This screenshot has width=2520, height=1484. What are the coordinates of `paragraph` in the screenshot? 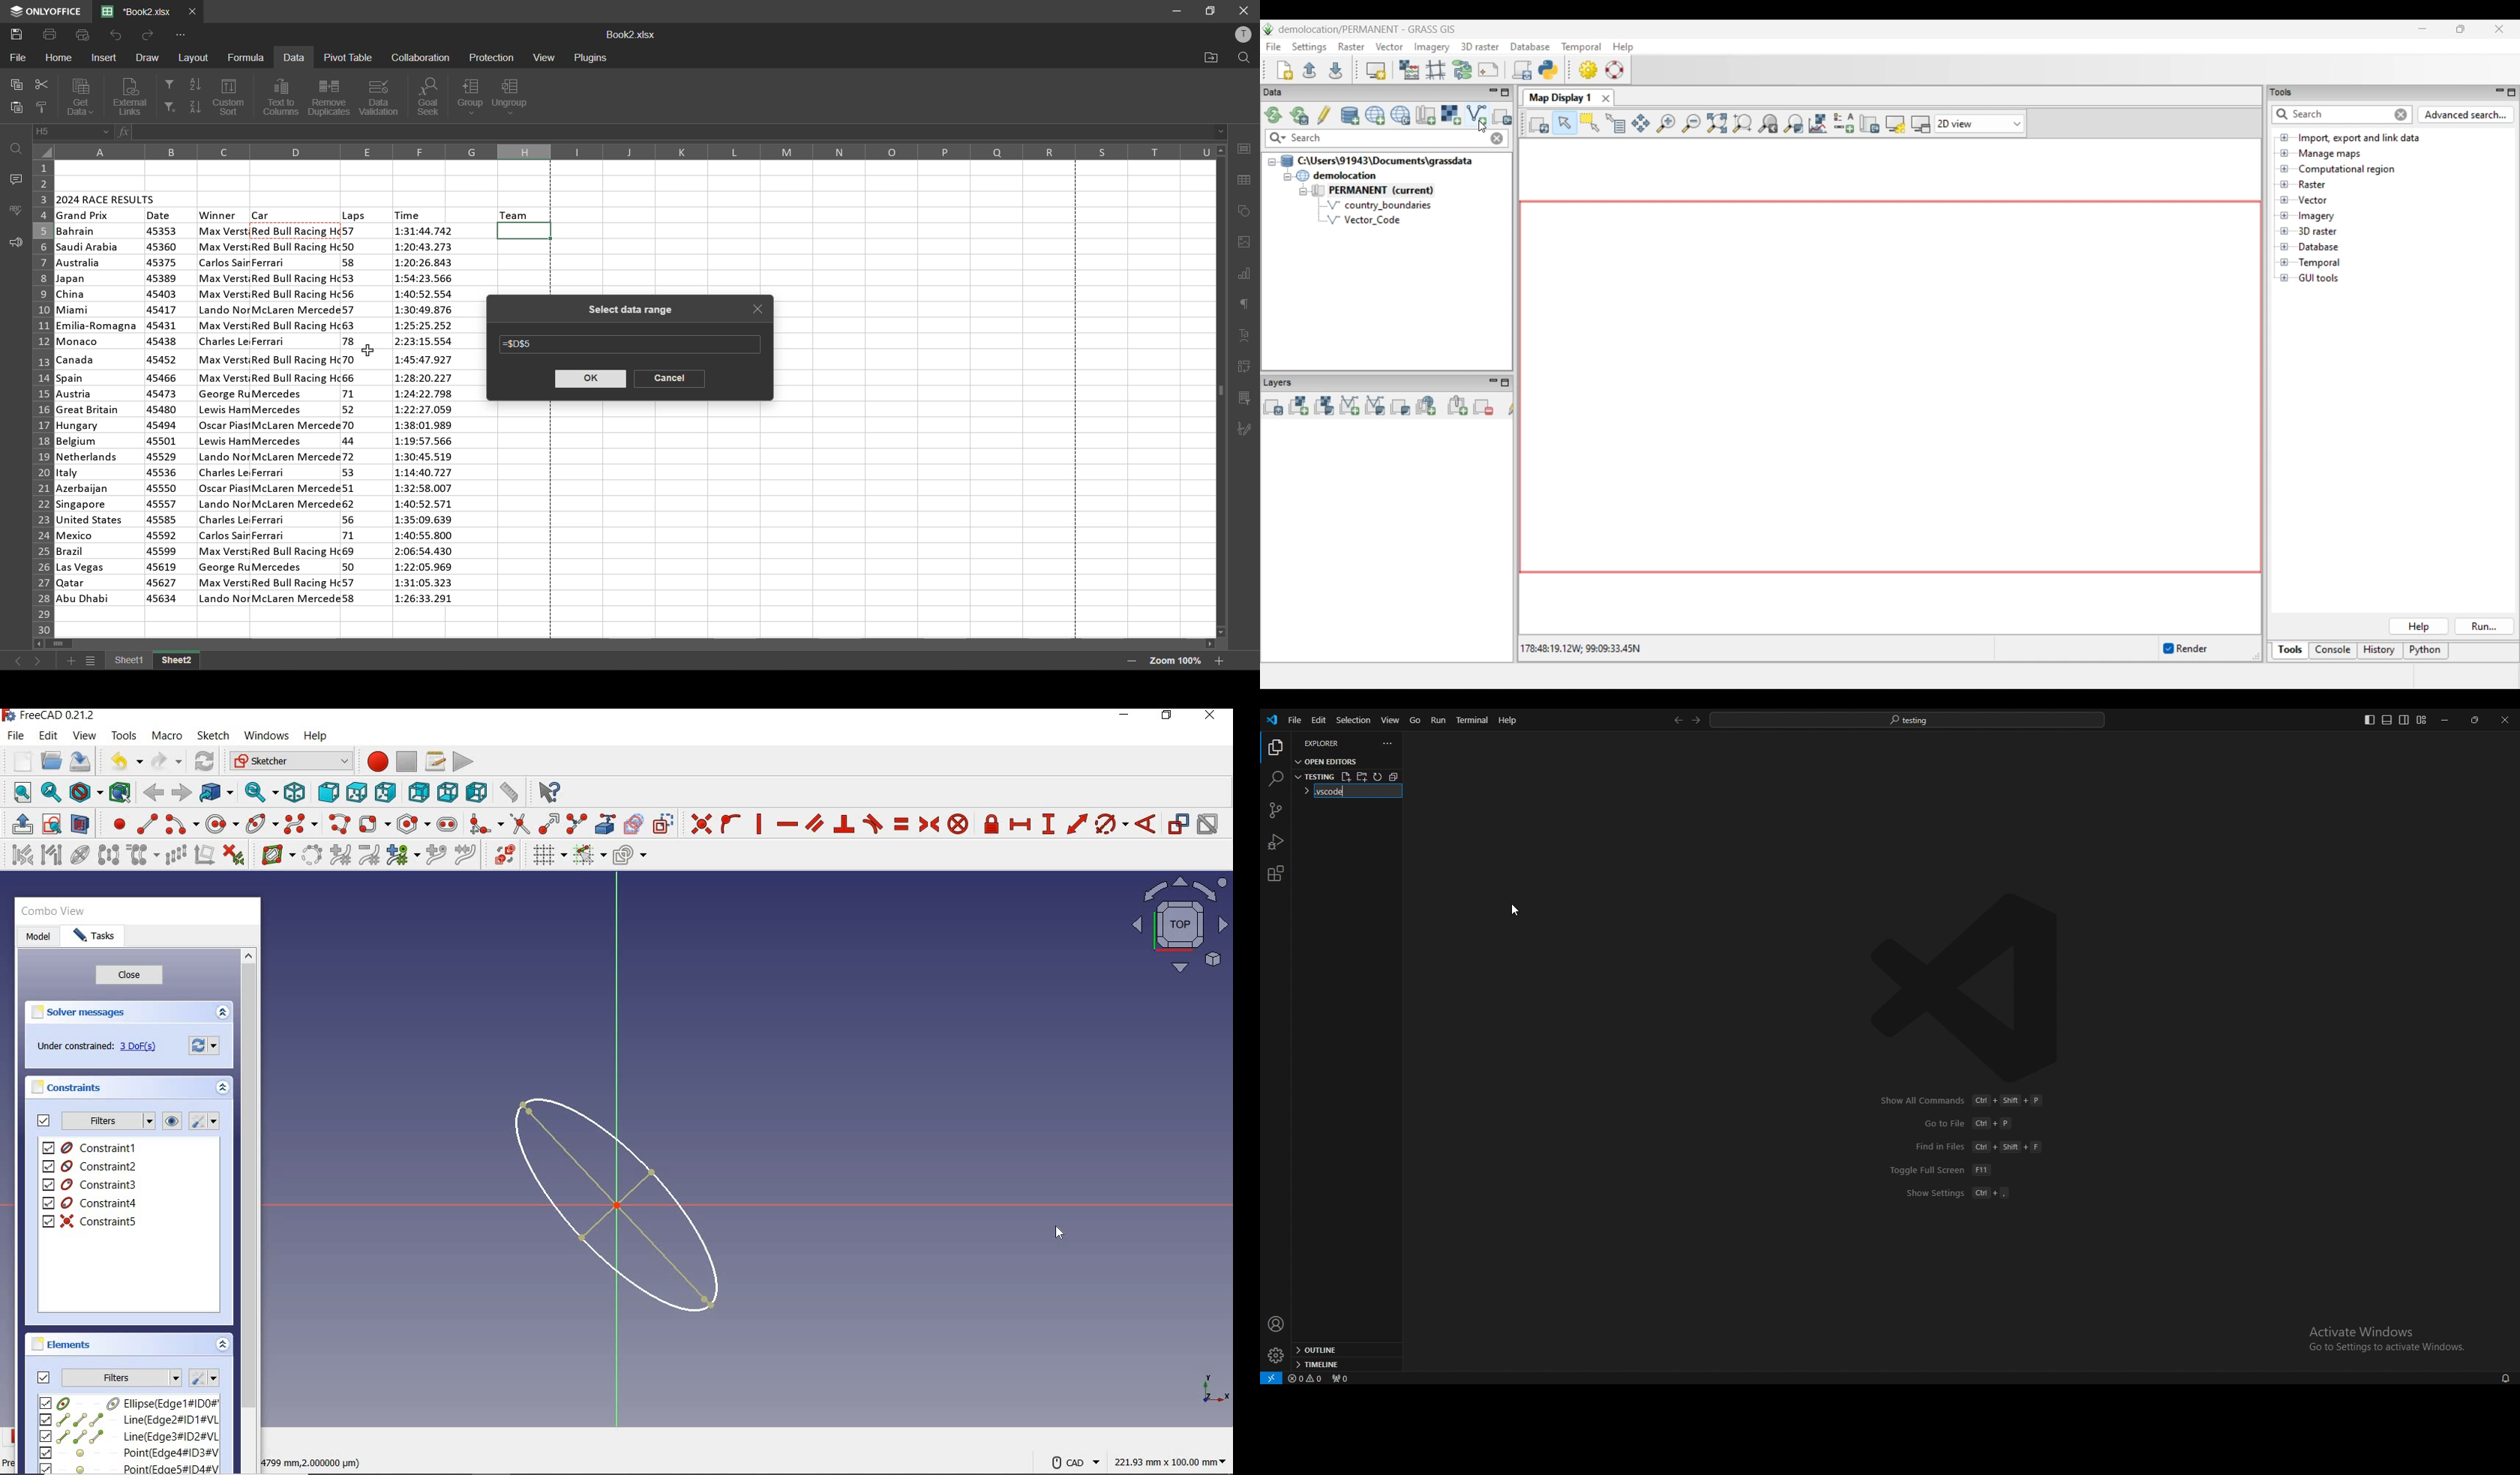 It's located at (1248, 303).